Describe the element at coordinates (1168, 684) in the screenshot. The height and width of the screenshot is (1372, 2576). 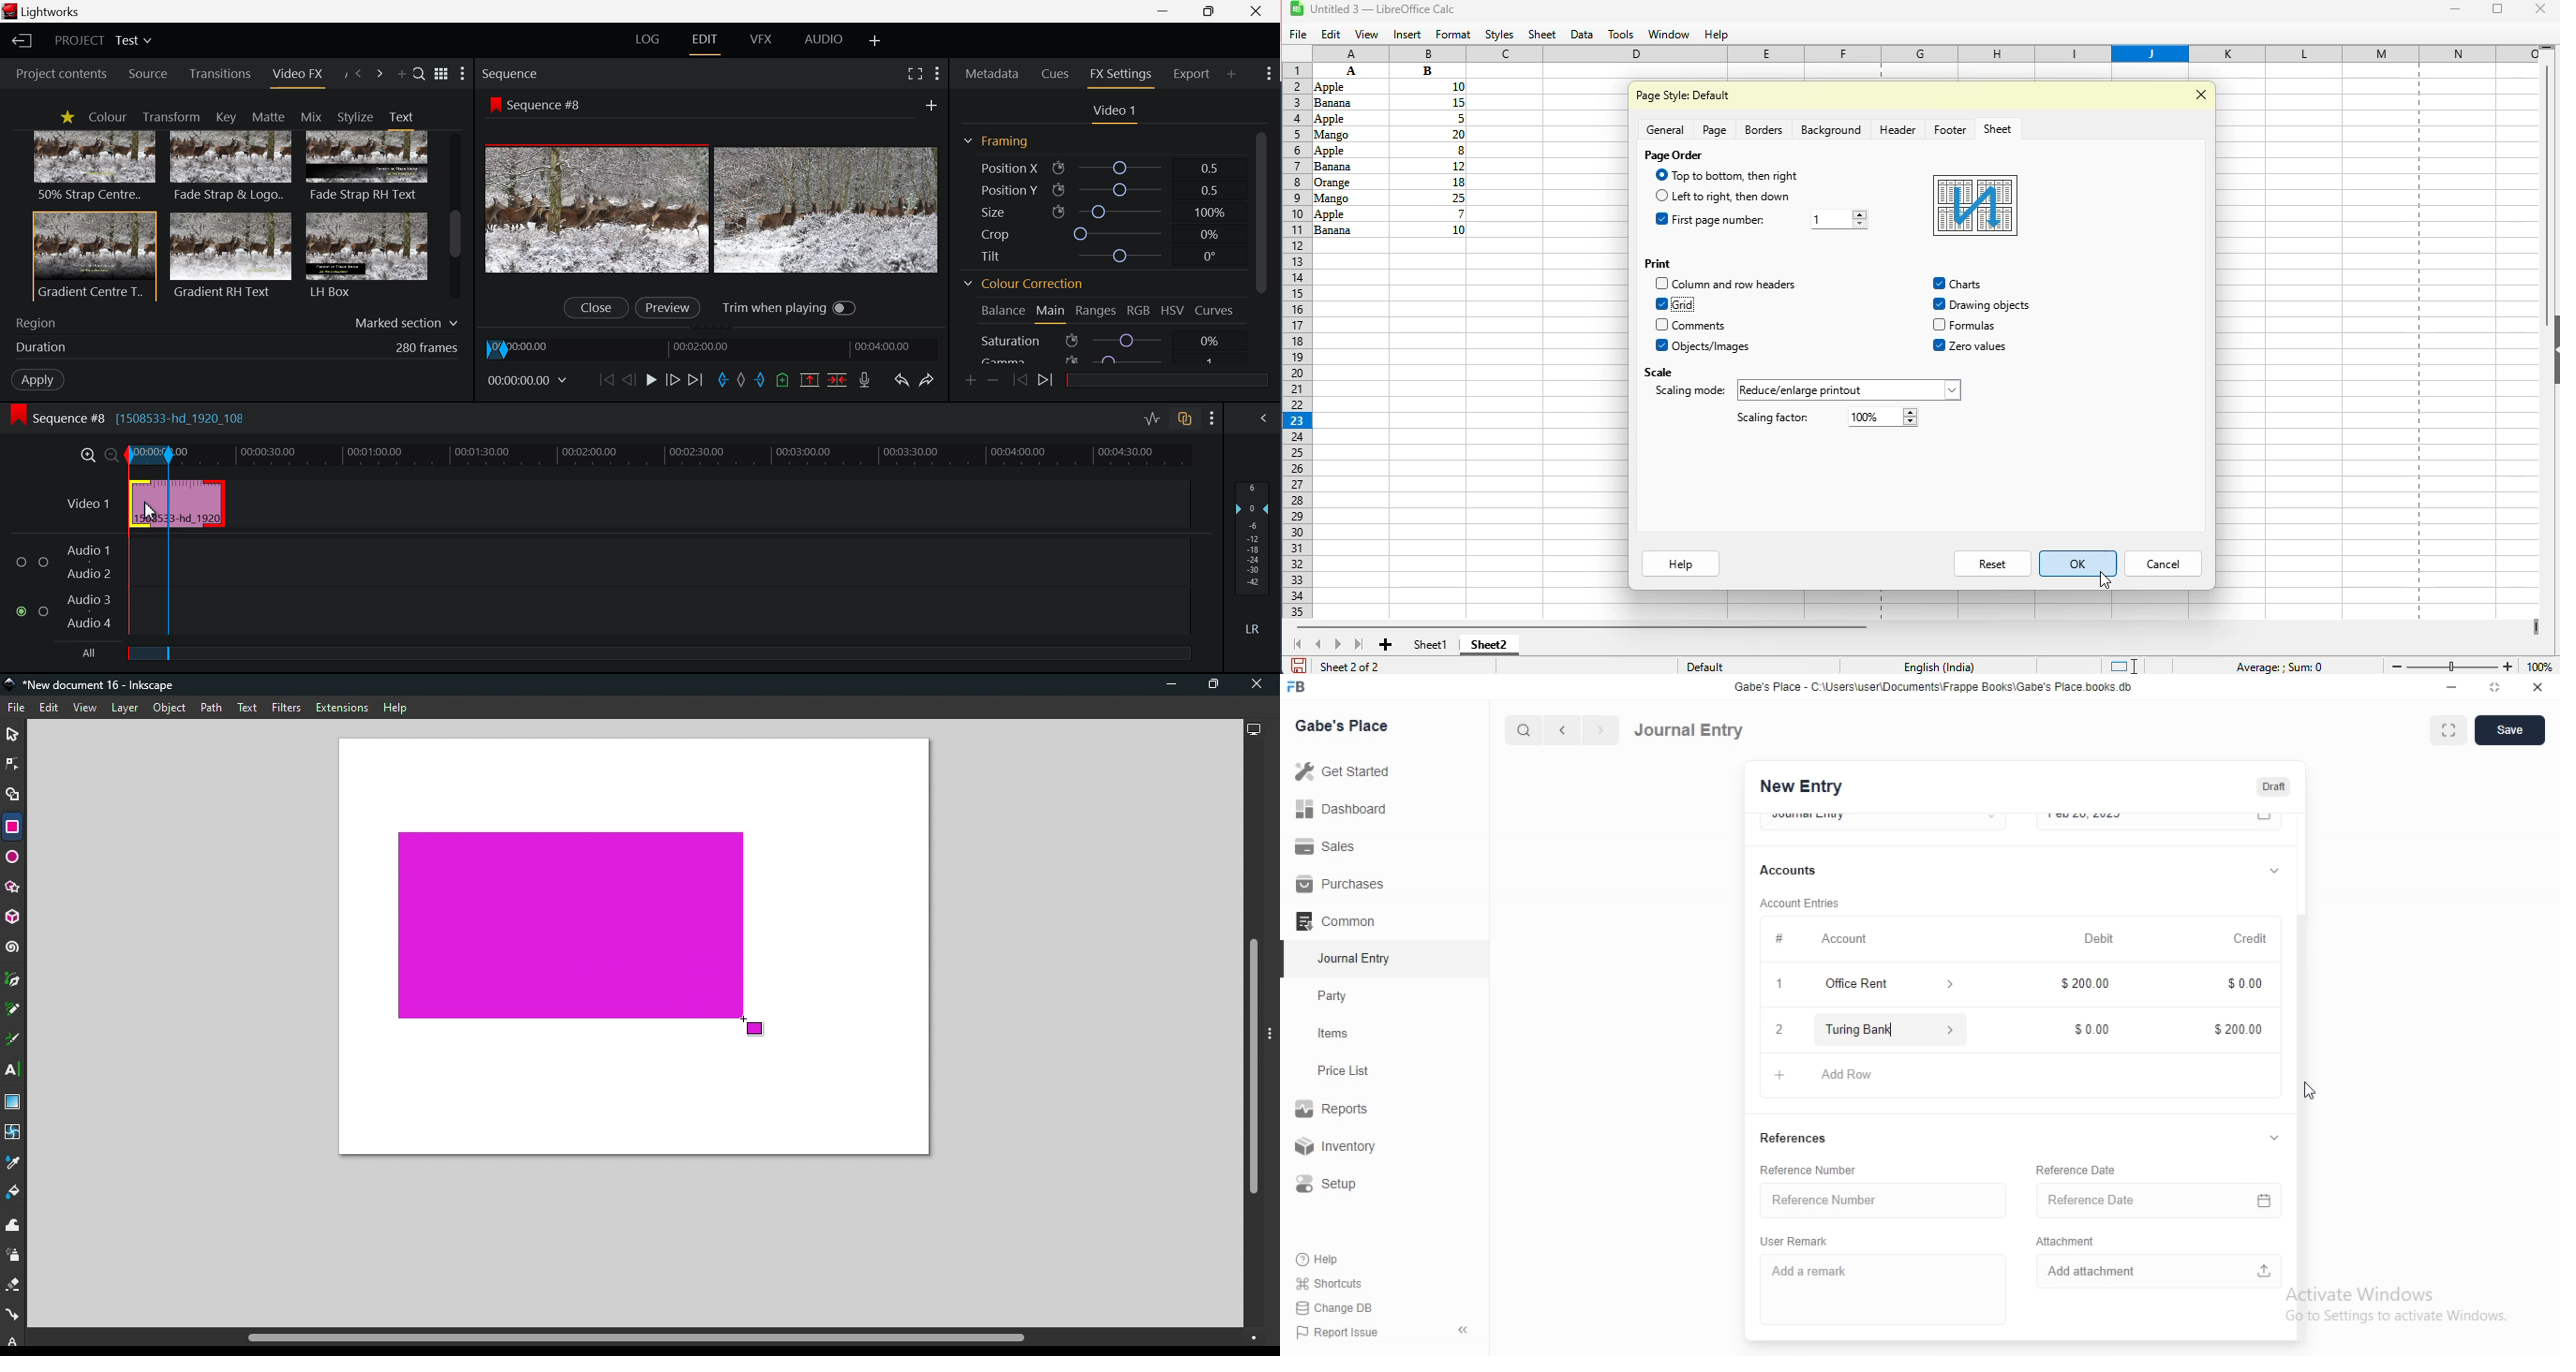
I see `Minimize` at that location.